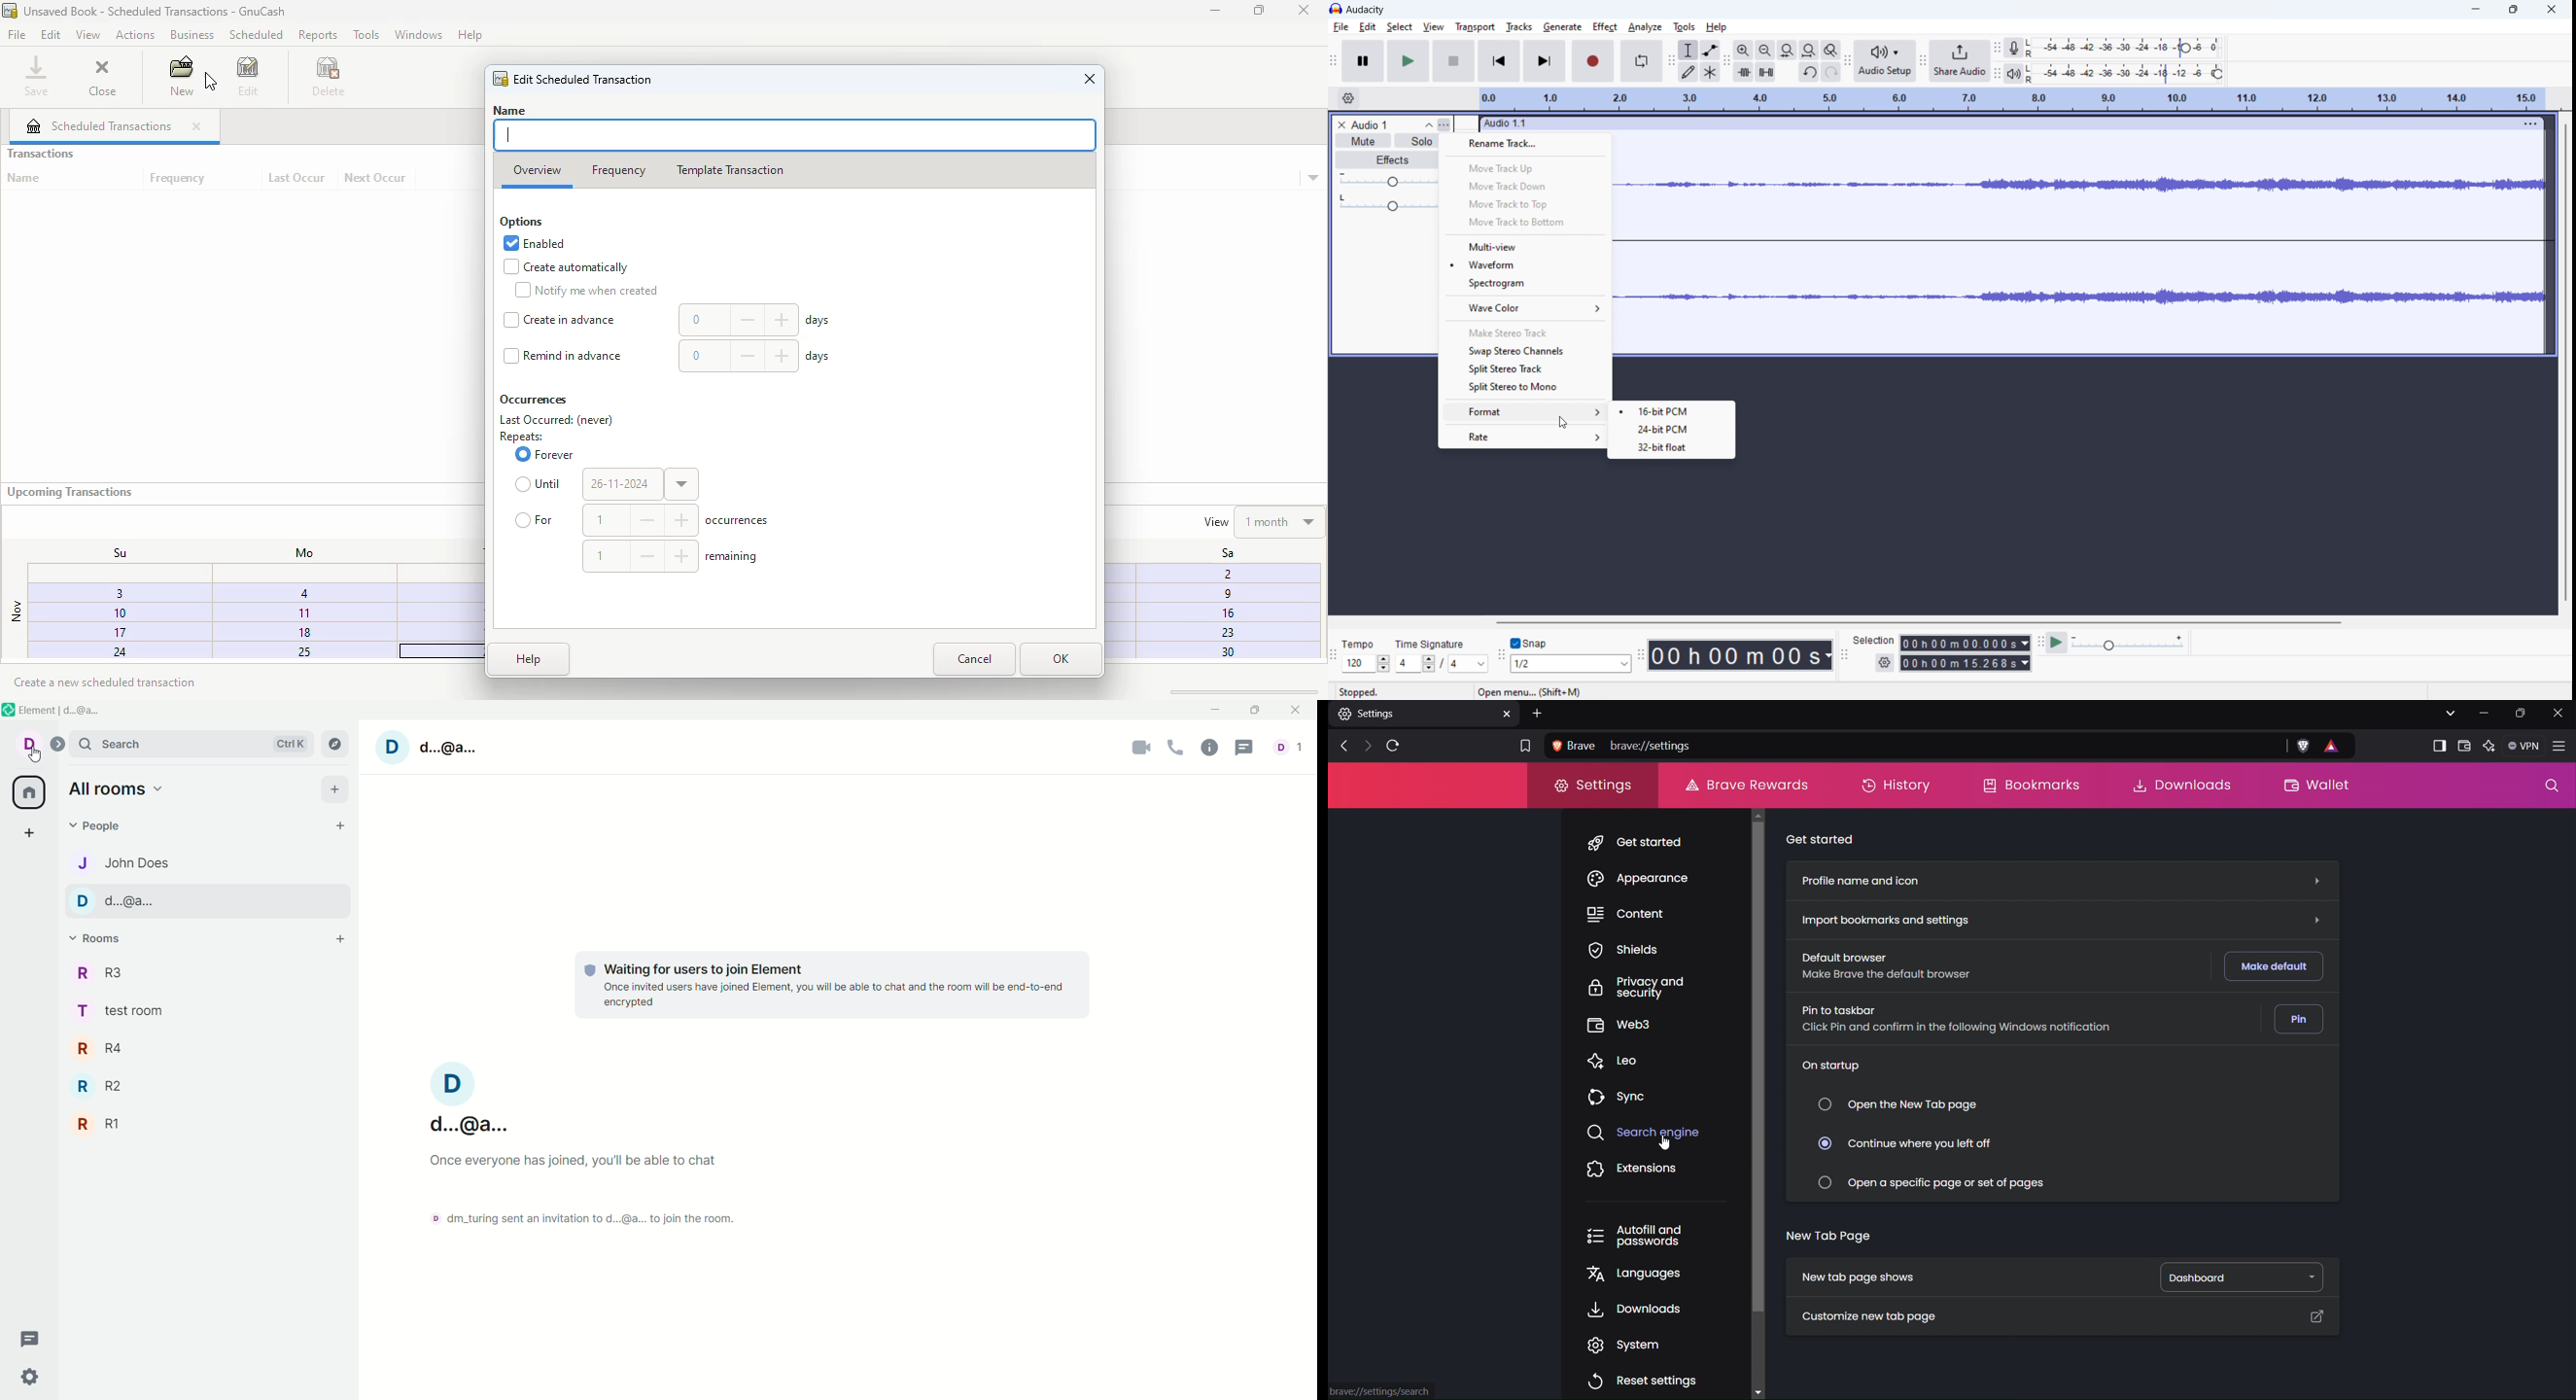 The width and height of the screenshot is (2576, 1400). I want to click on search, so click(197, 745).